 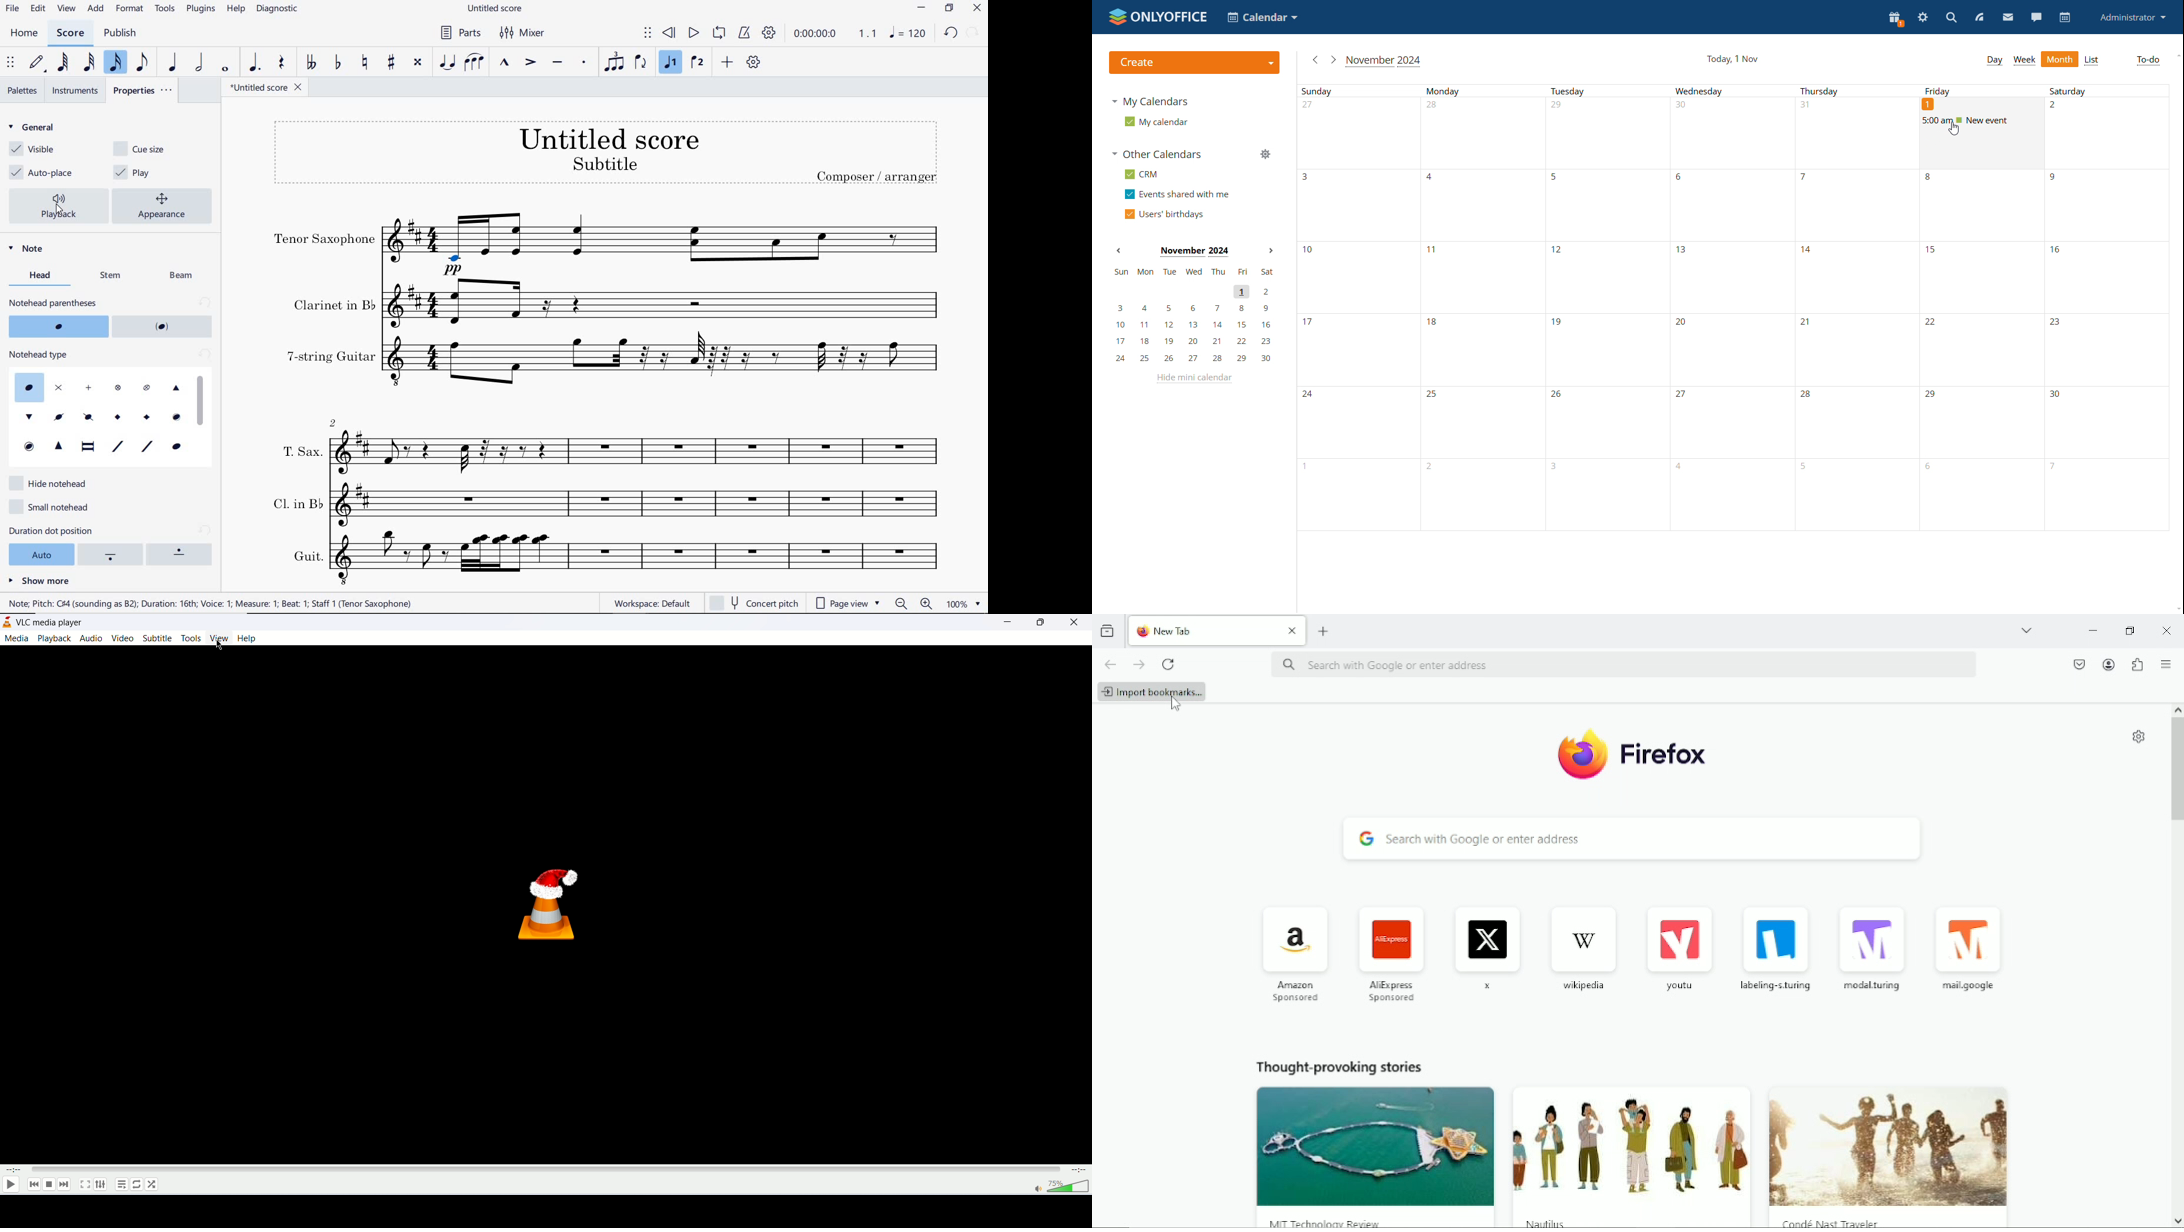 I want to click on properties, so click(x=143, y=89).